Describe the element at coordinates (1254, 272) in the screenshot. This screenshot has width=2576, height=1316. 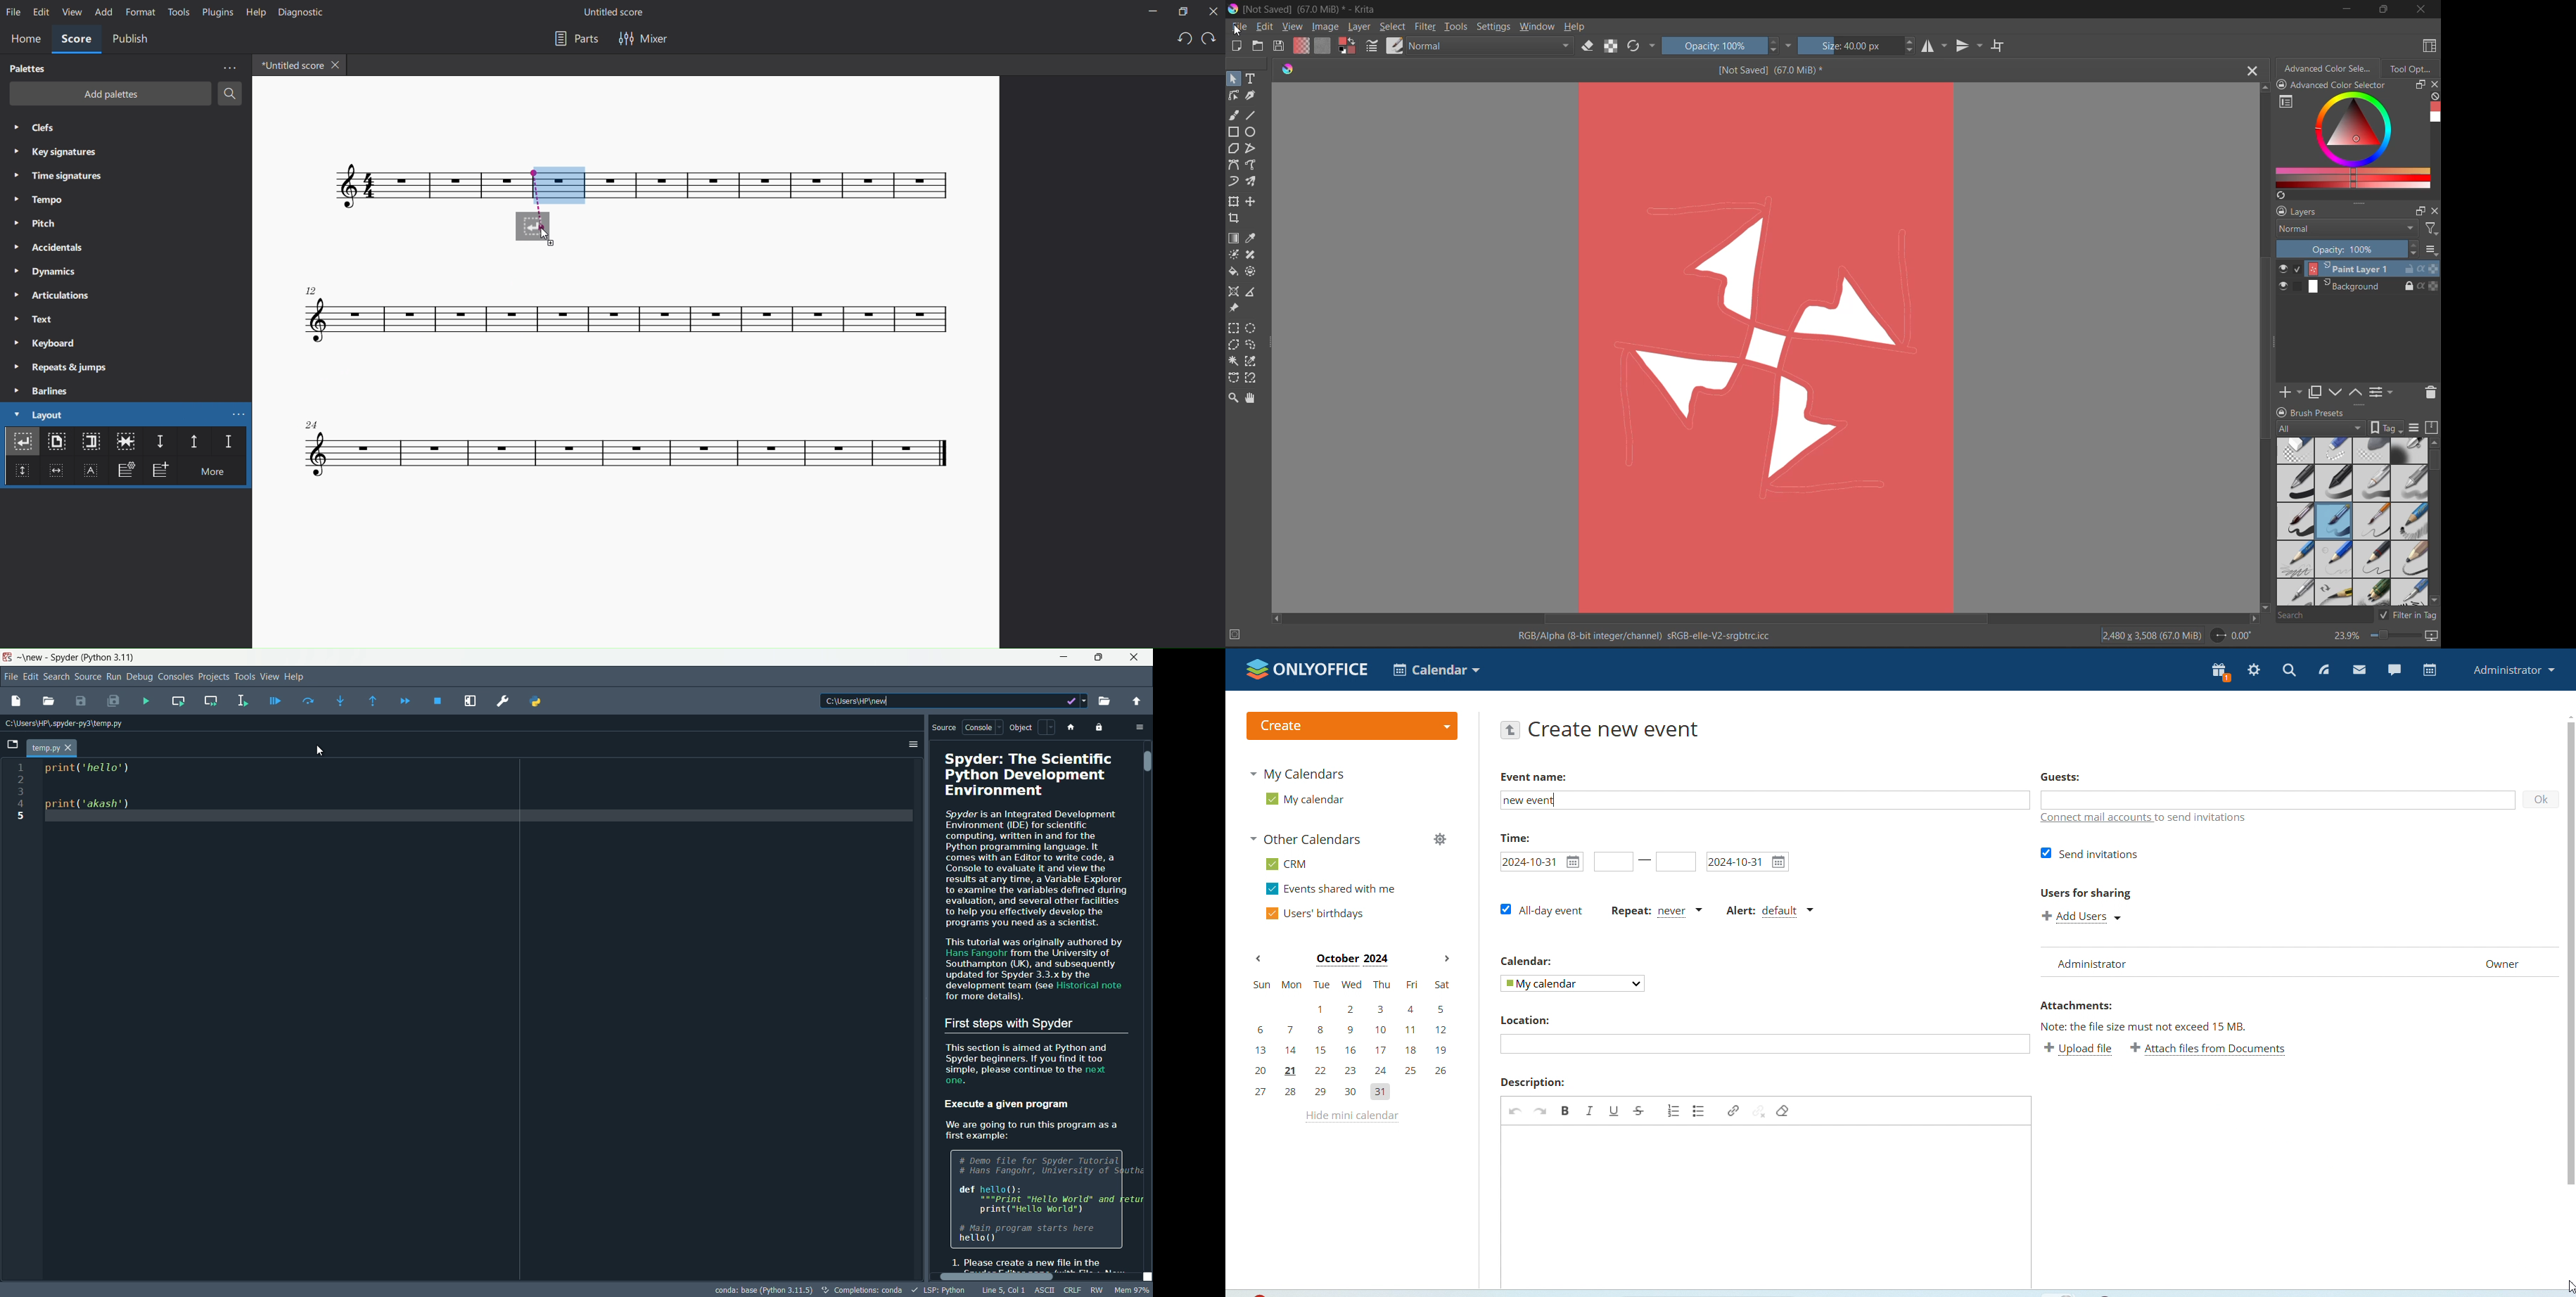
I see `tools` at that location.